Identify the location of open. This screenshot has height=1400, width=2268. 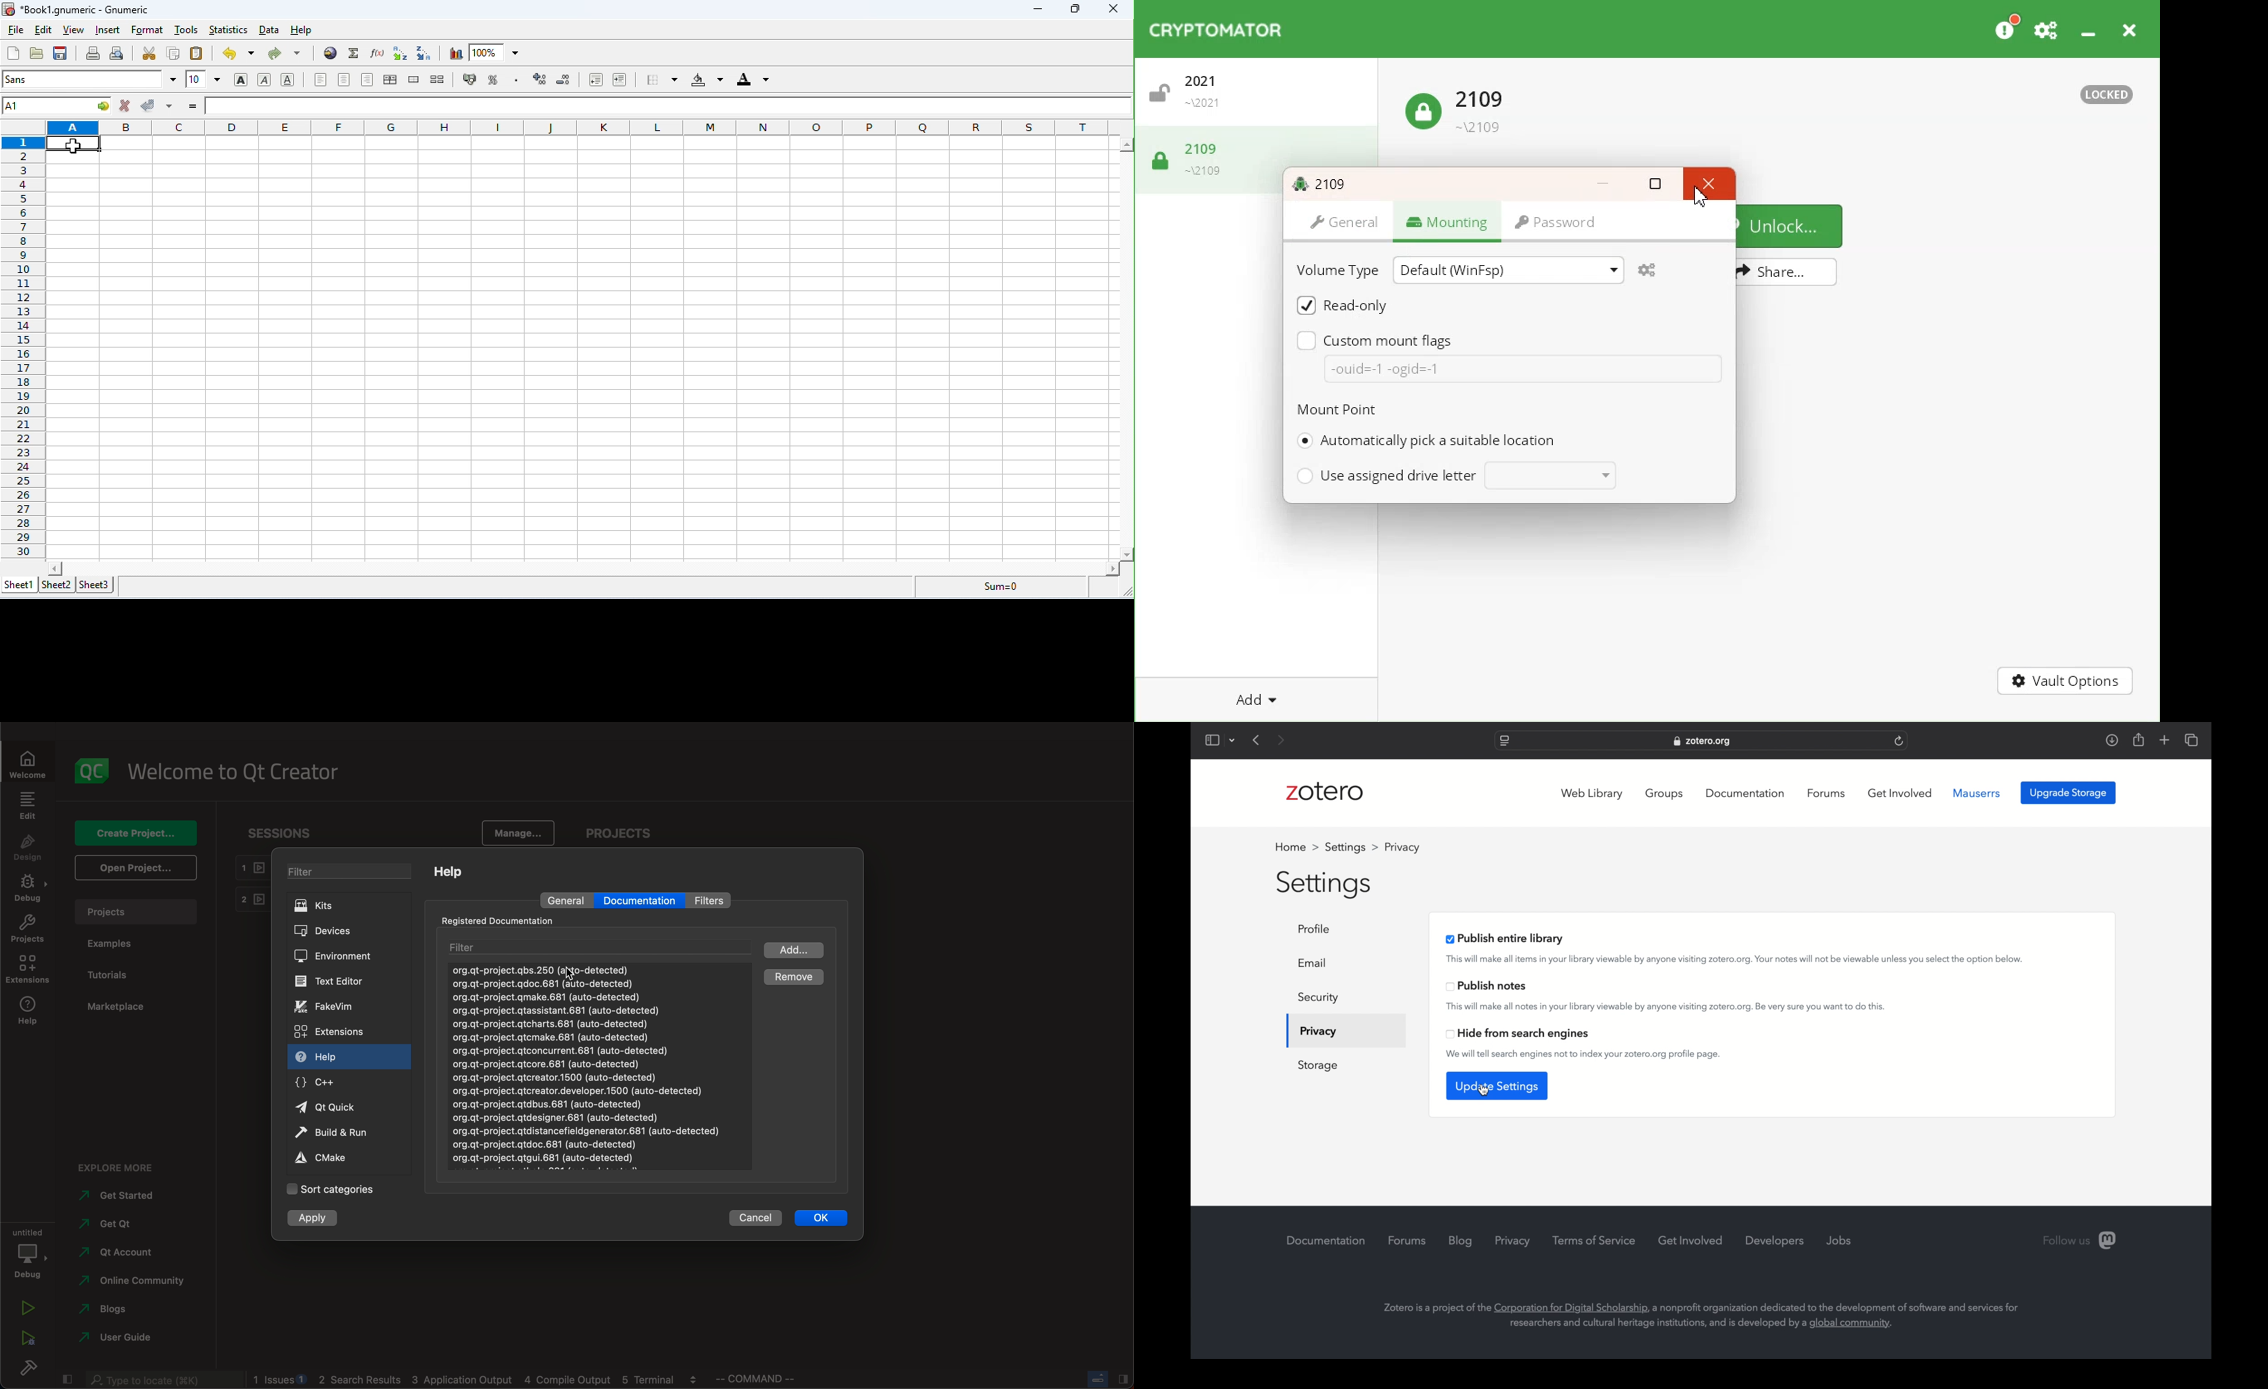
(138, 867).